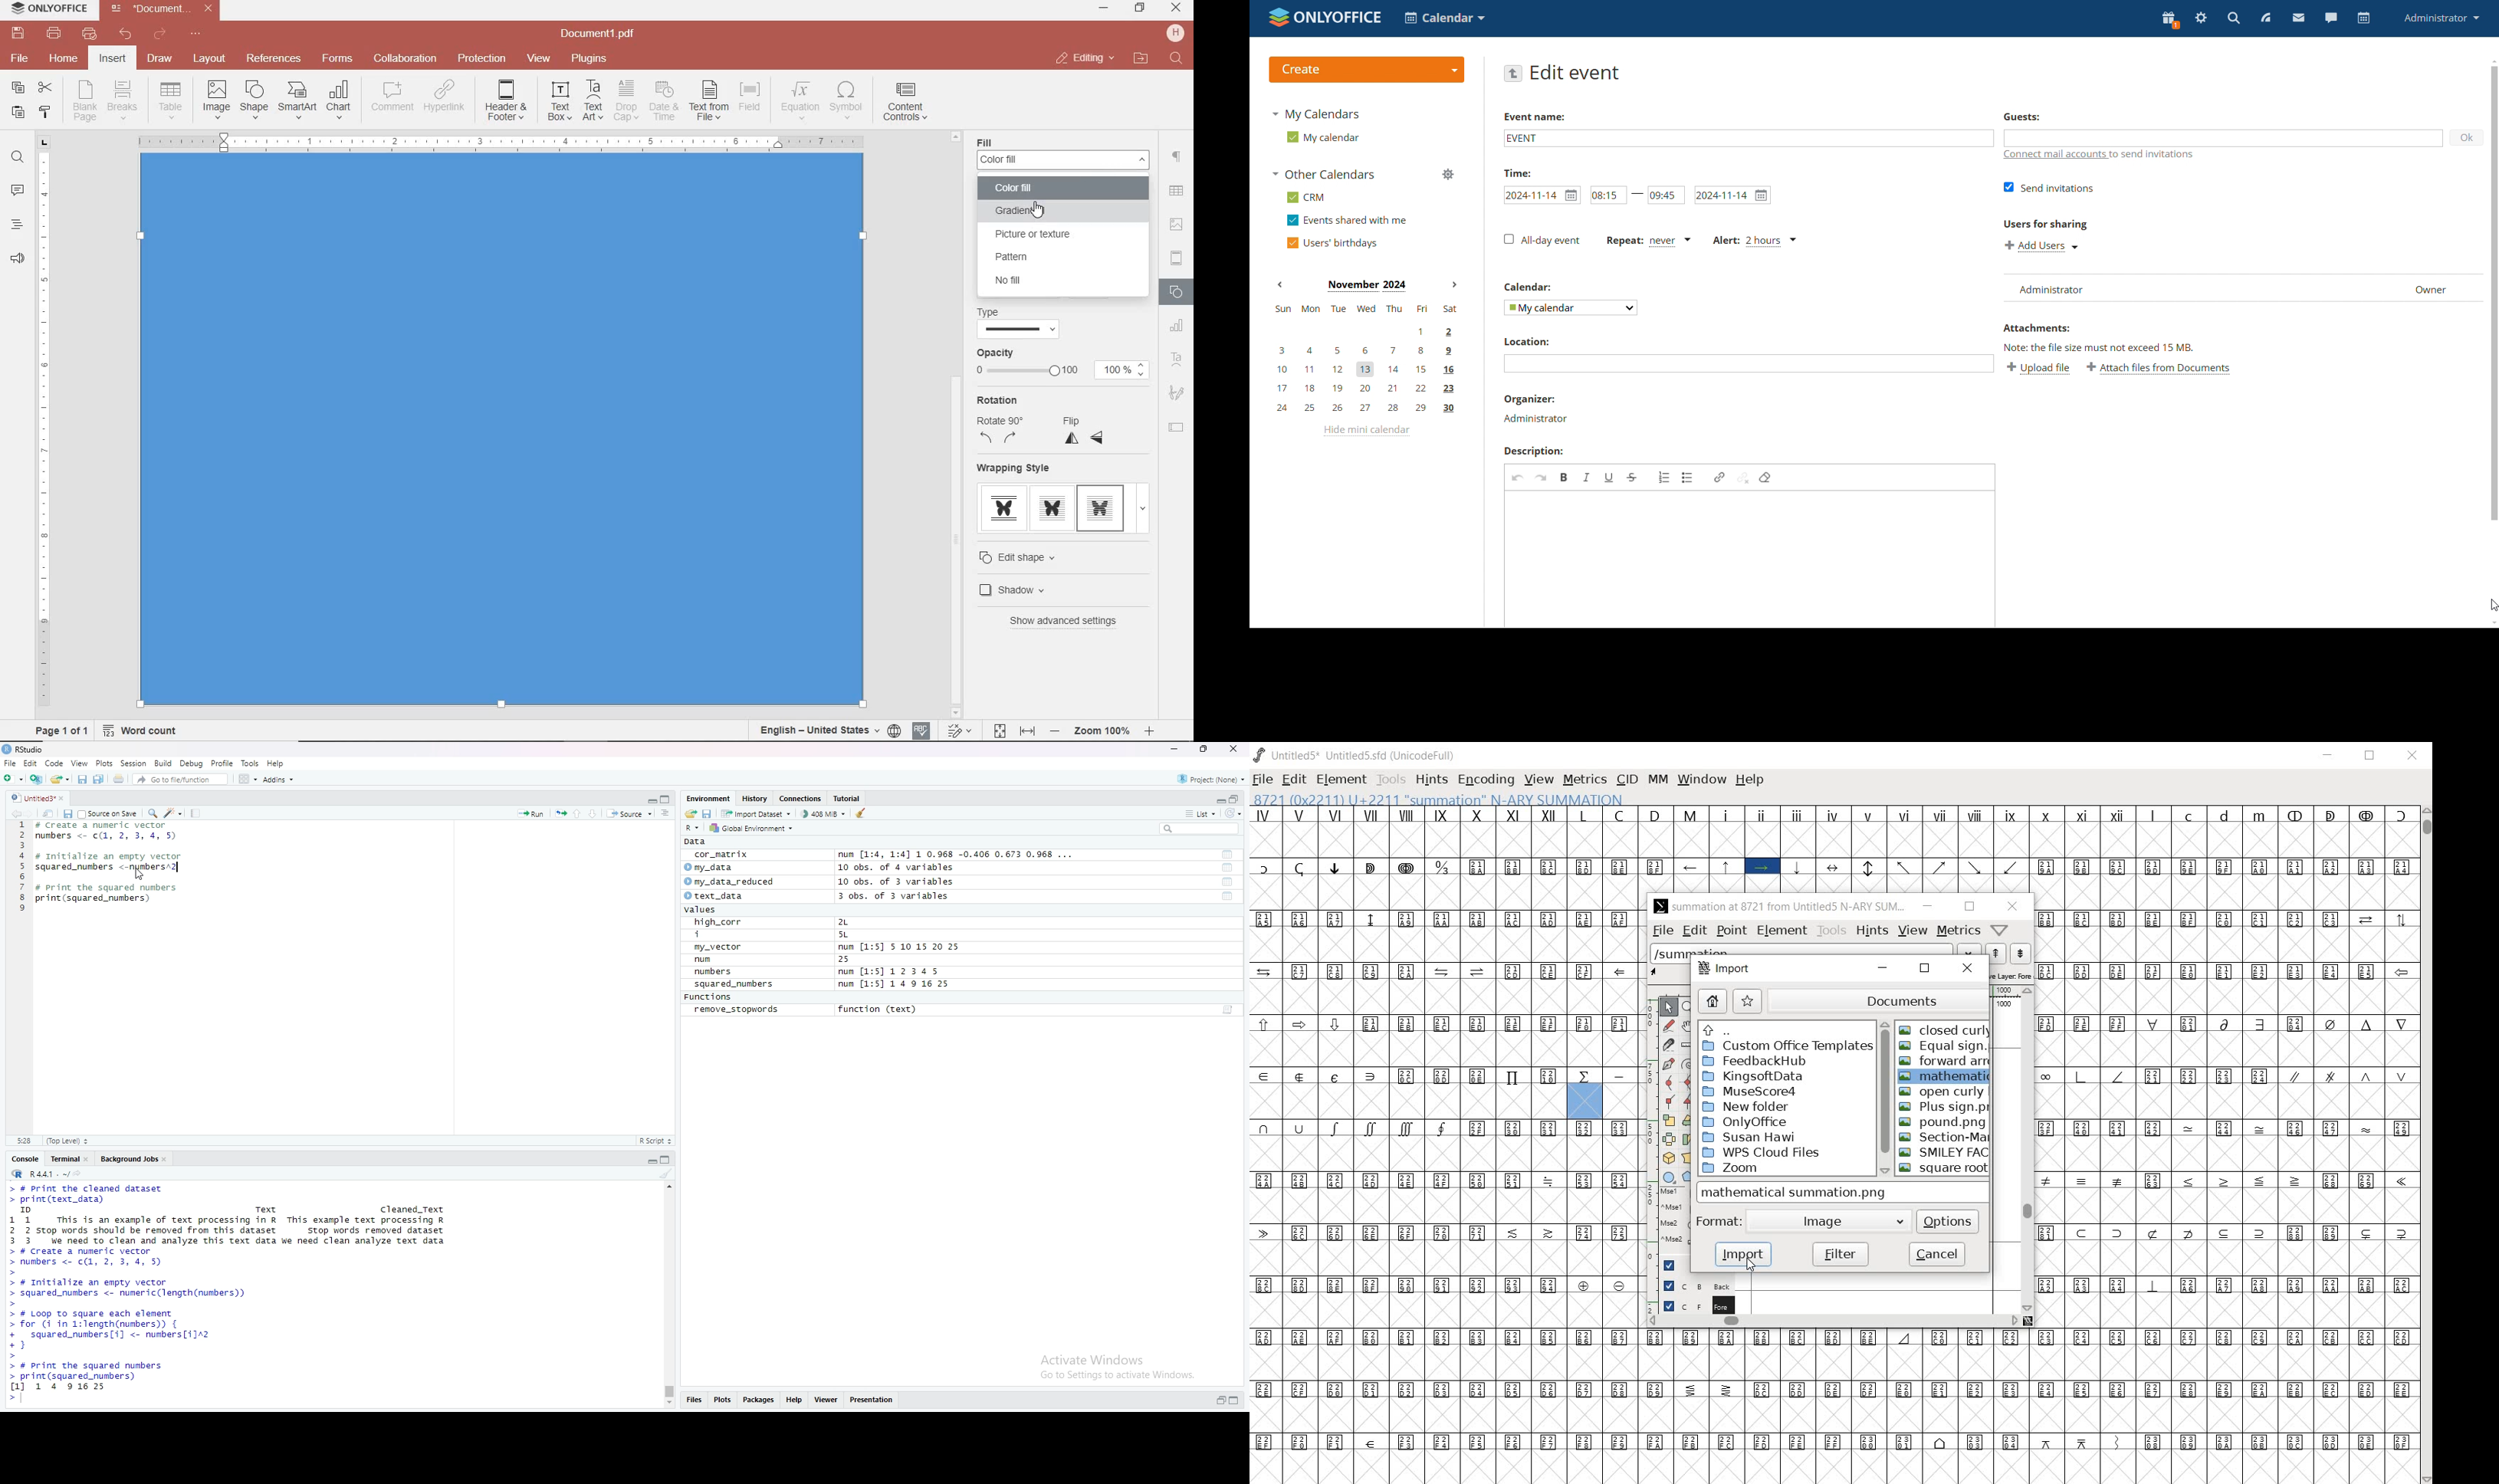 The height and width of the screenshot is (1484, 2520). What do you see at coordinates (710, 868) in the screenshot?
I see `© my_data` at bounding box center [710, 868].